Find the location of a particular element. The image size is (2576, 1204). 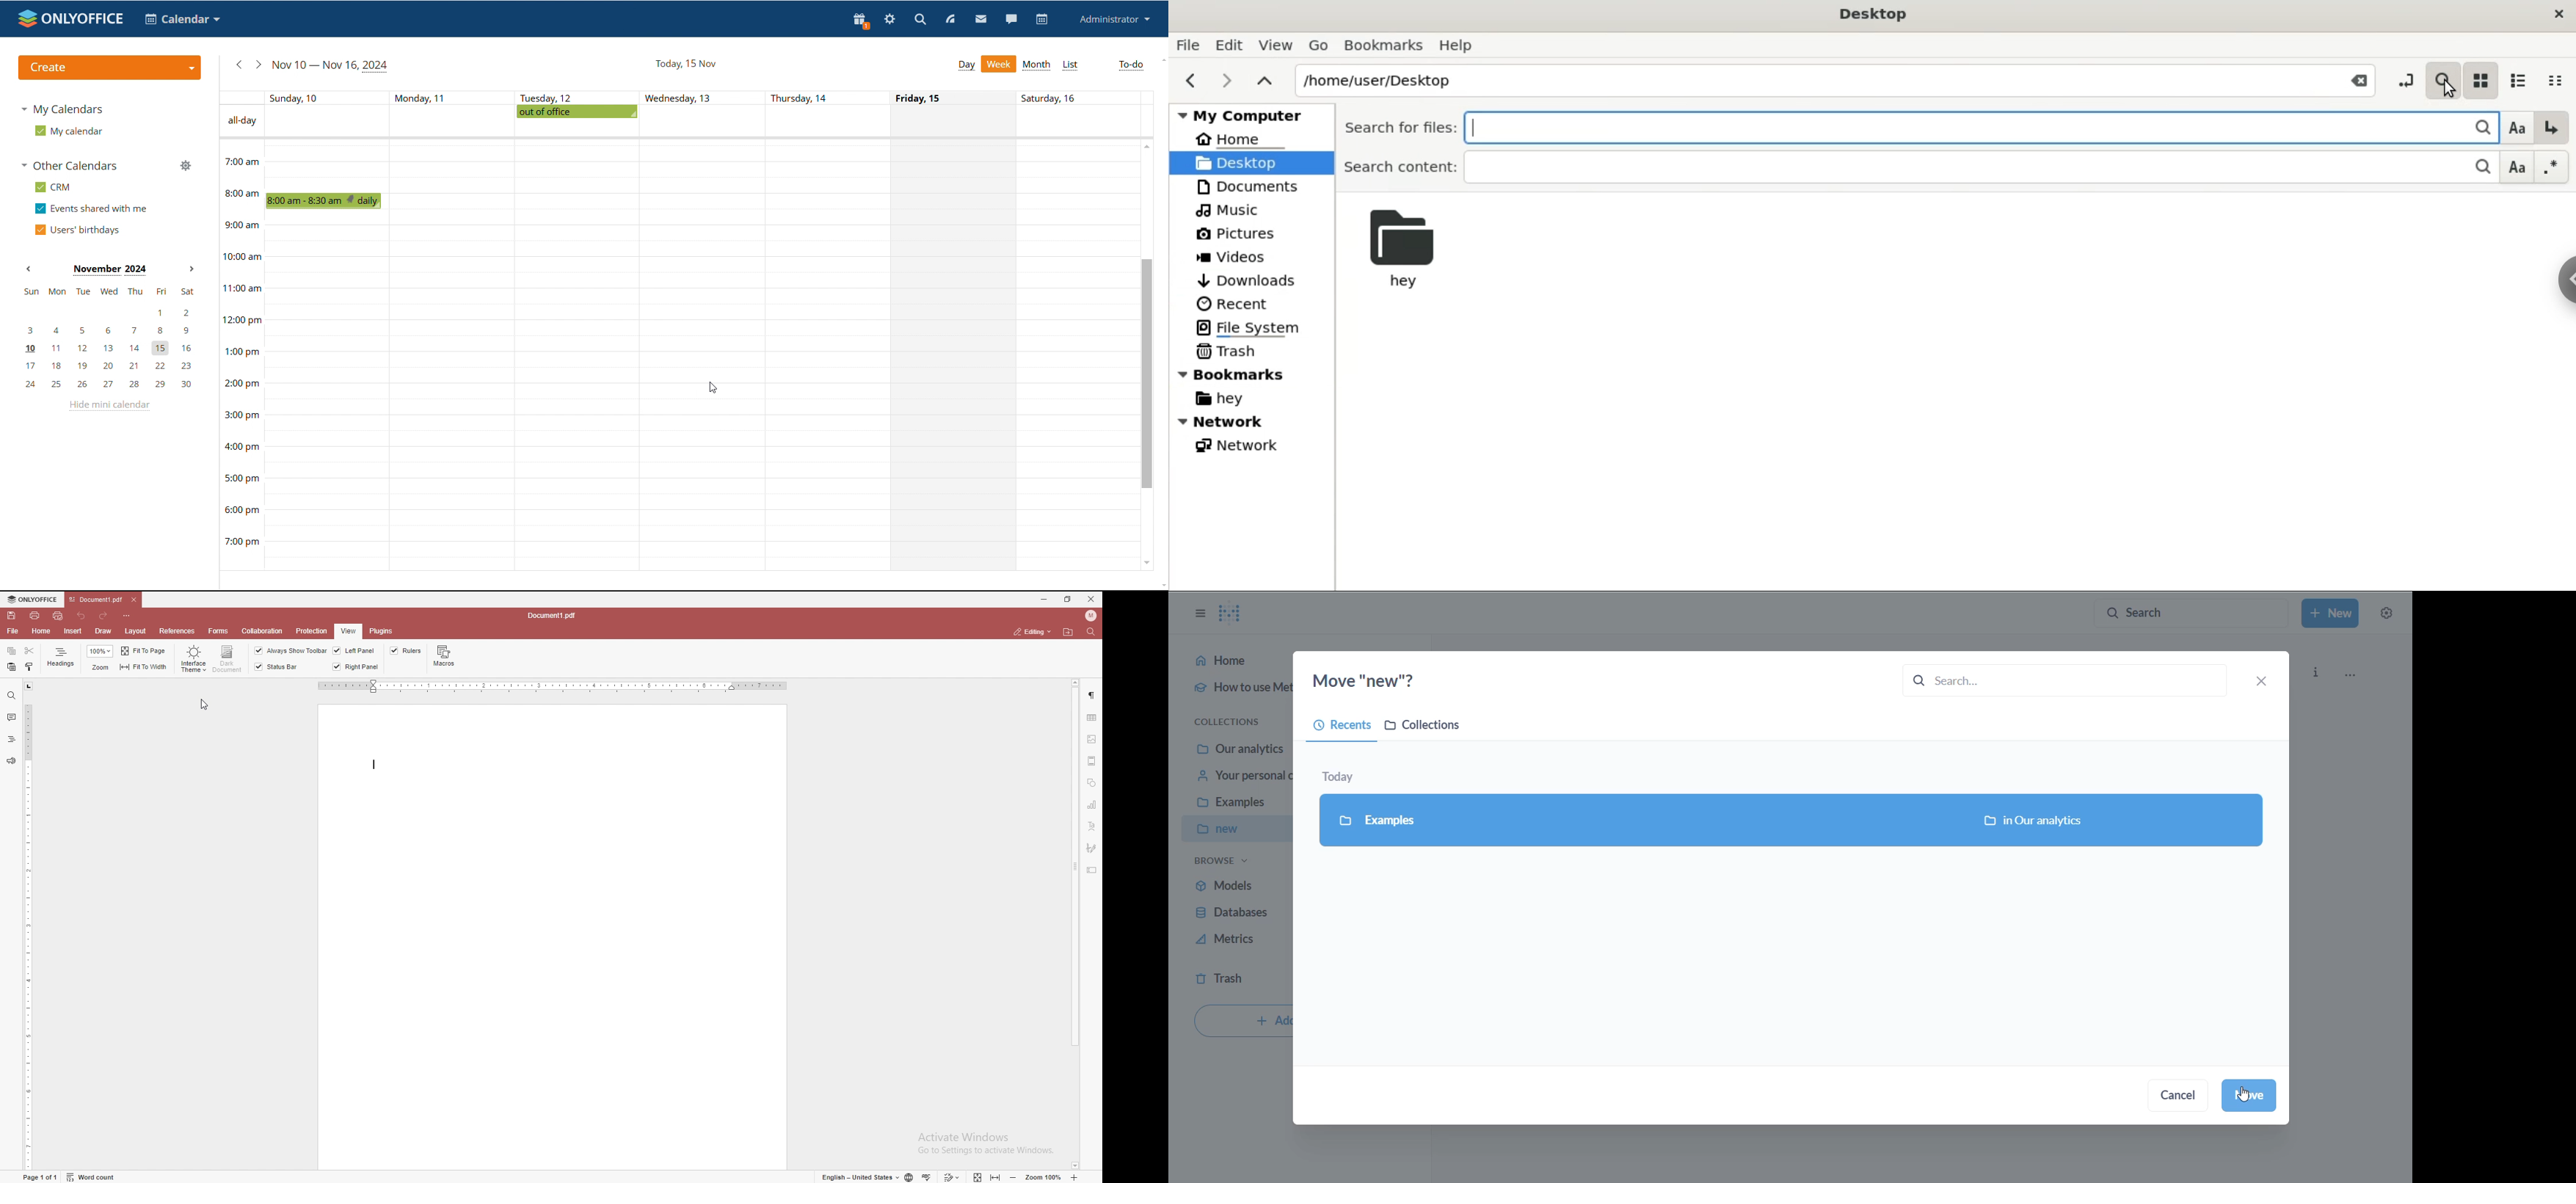

LOGO is located at coordinates (1235, 613).